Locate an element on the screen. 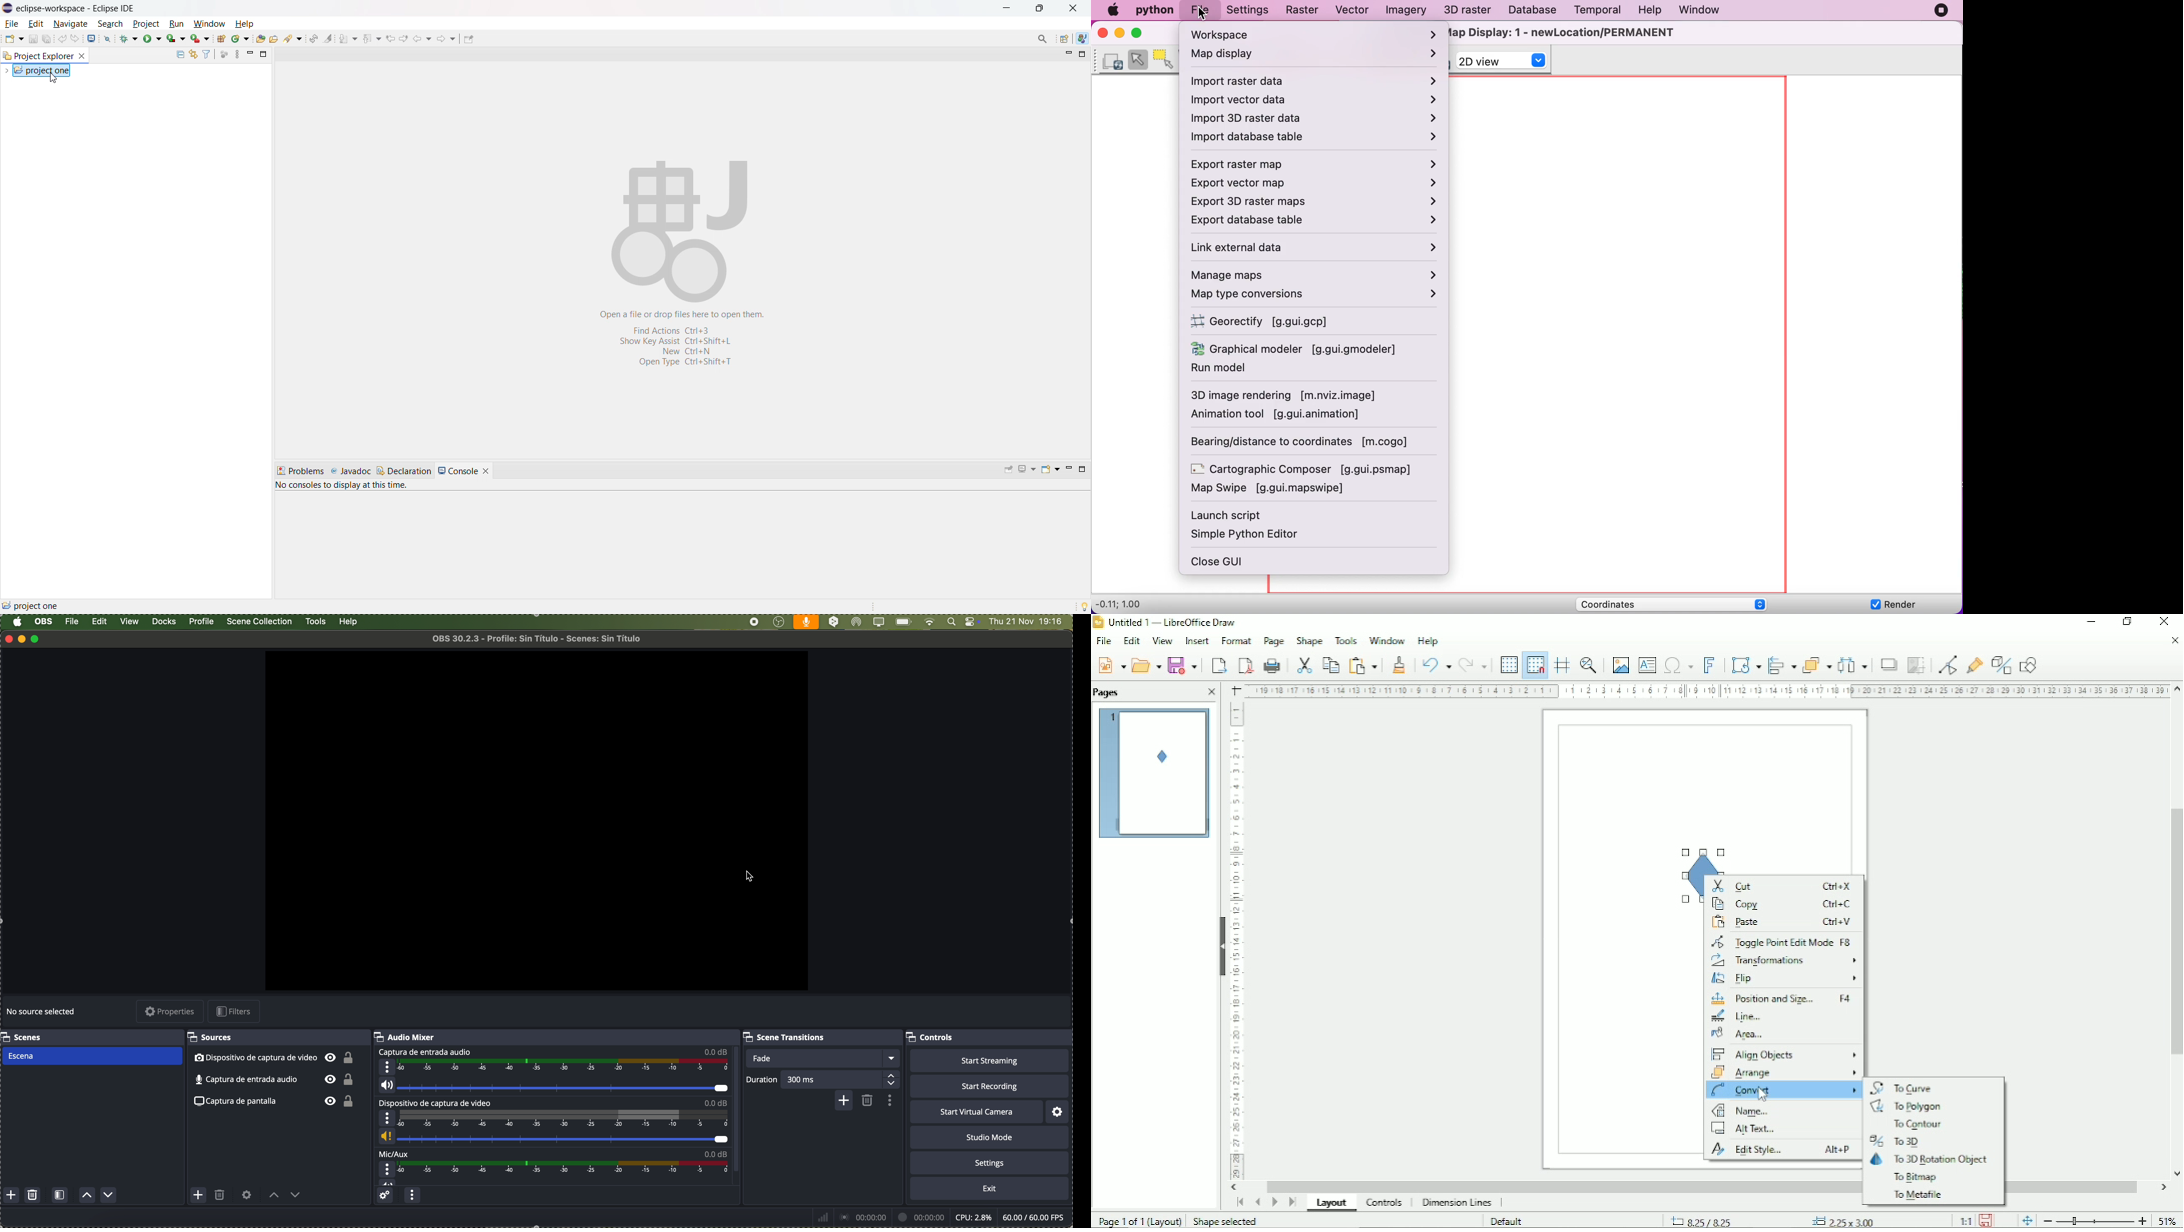 This screenshot has width=2184, height=1232. OBS Studio is located at coordinates (779, 622).